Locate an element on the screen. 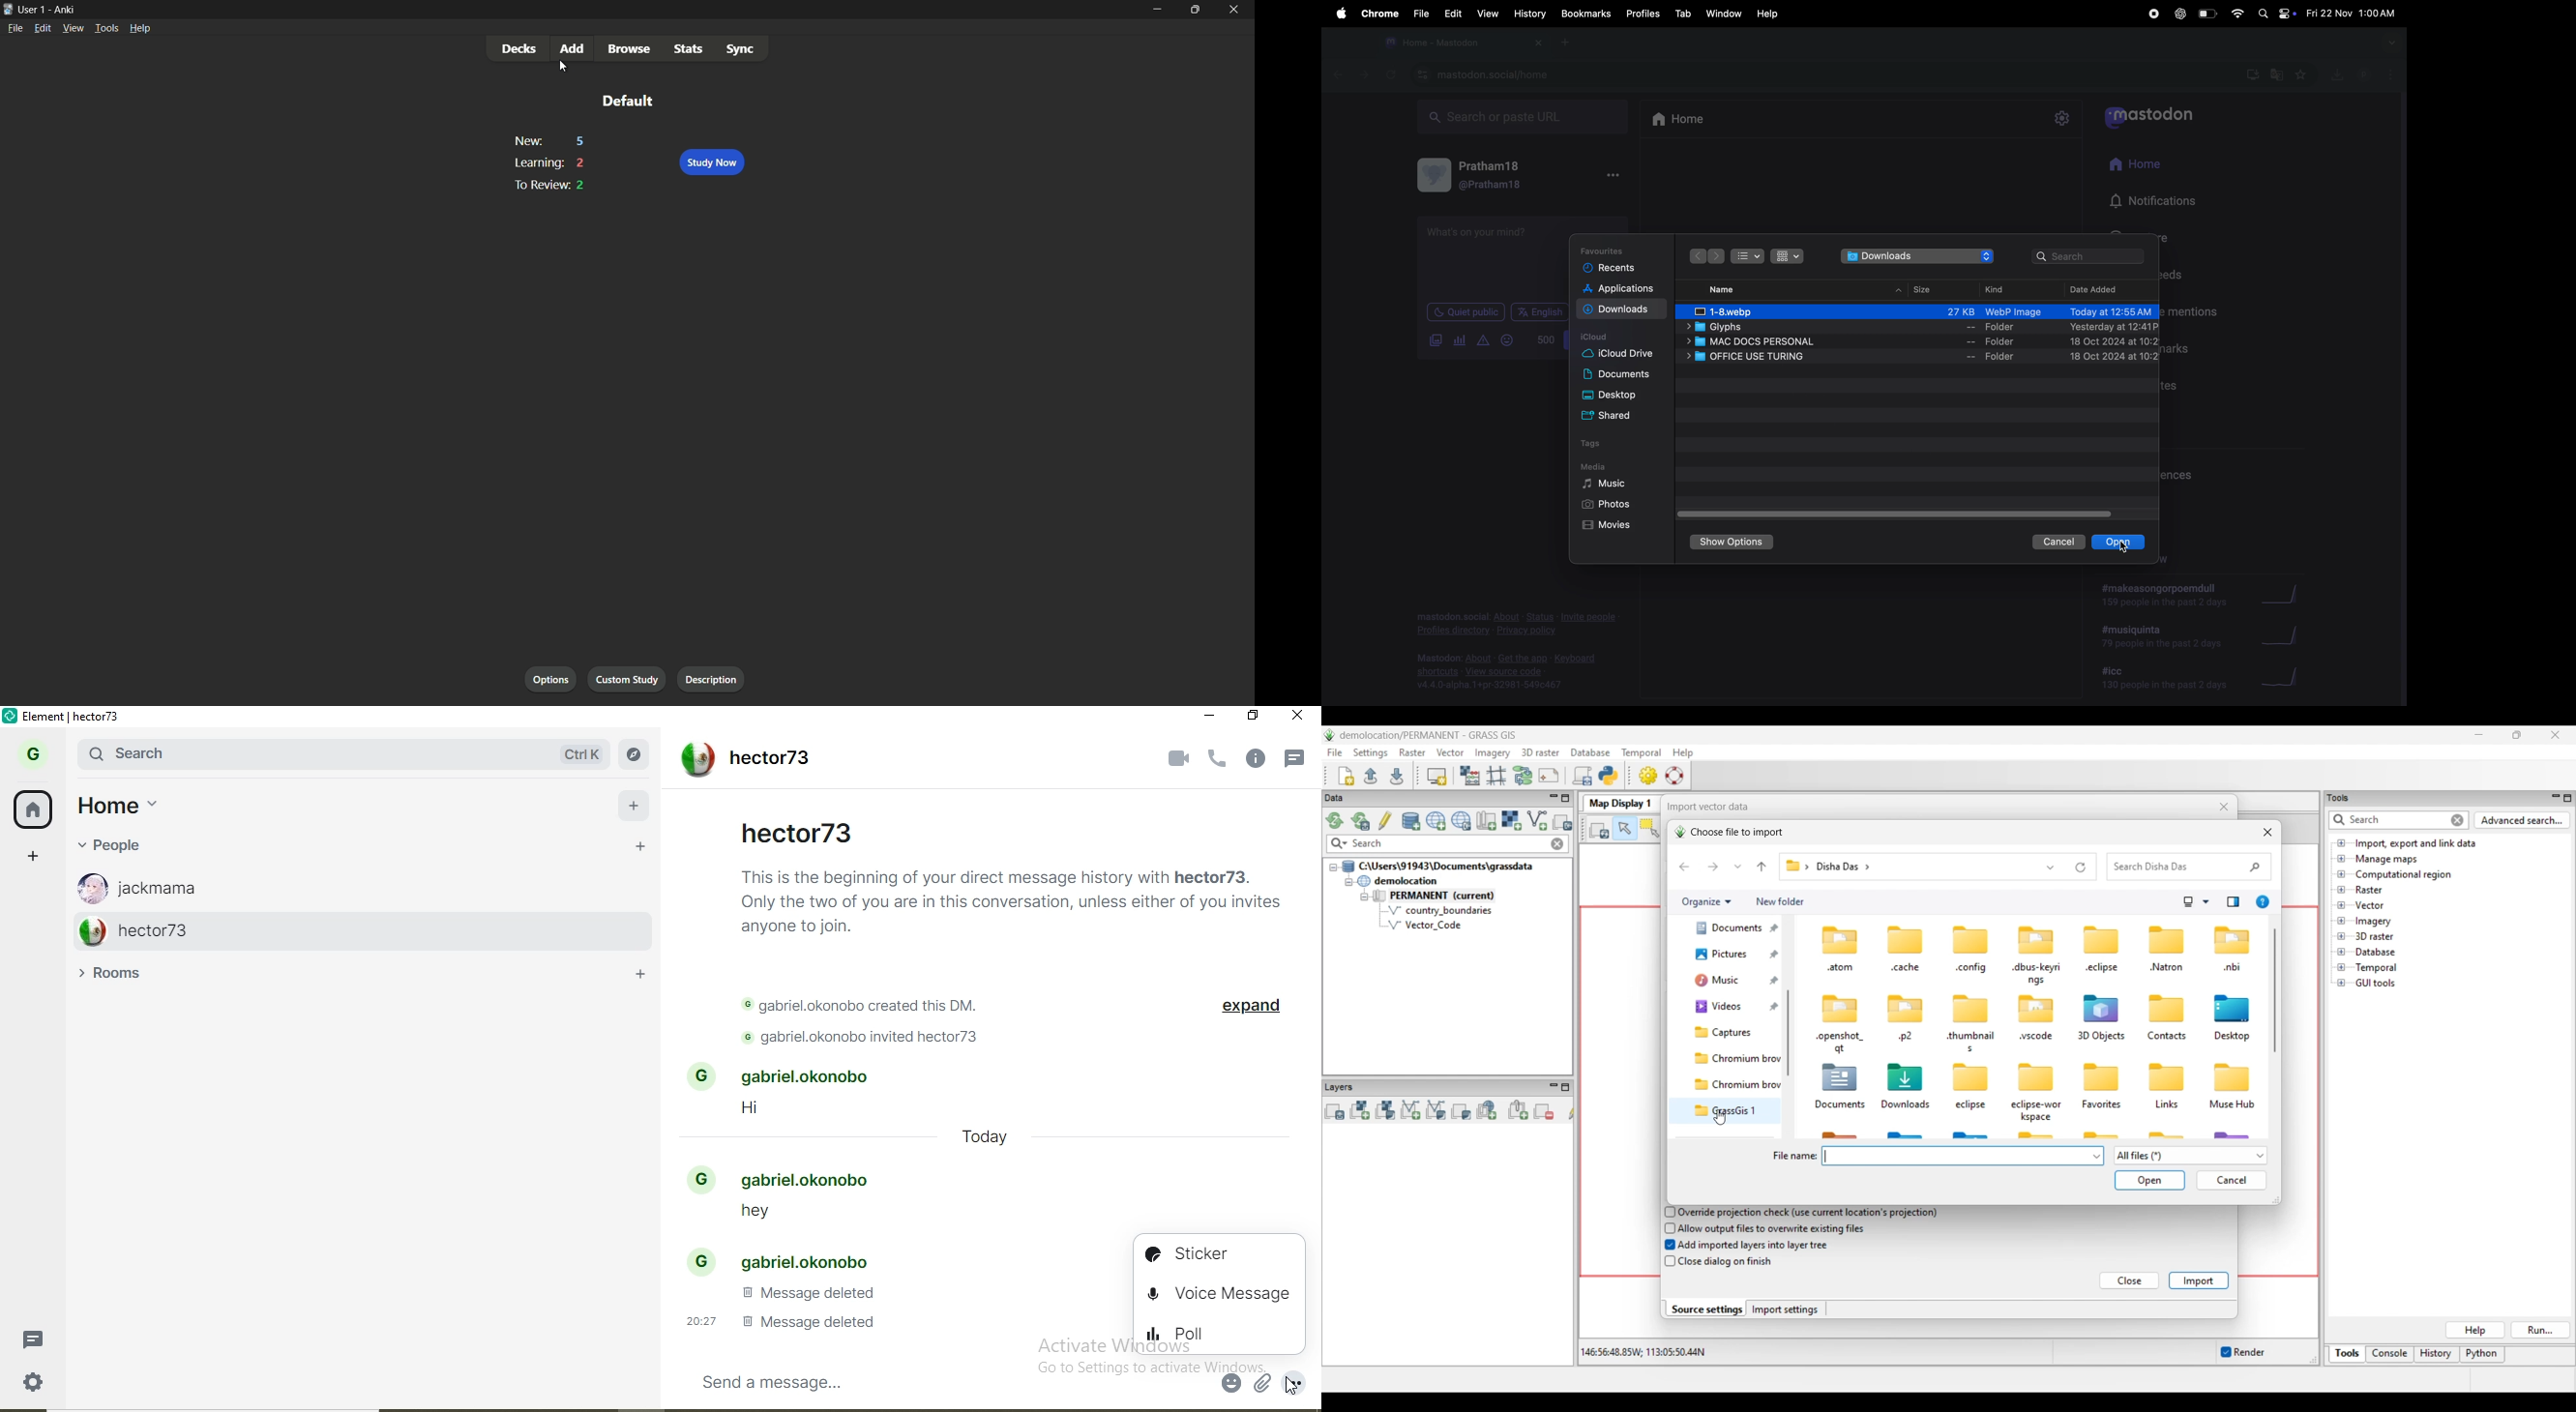  hey is located at coordinates (747, 1216).